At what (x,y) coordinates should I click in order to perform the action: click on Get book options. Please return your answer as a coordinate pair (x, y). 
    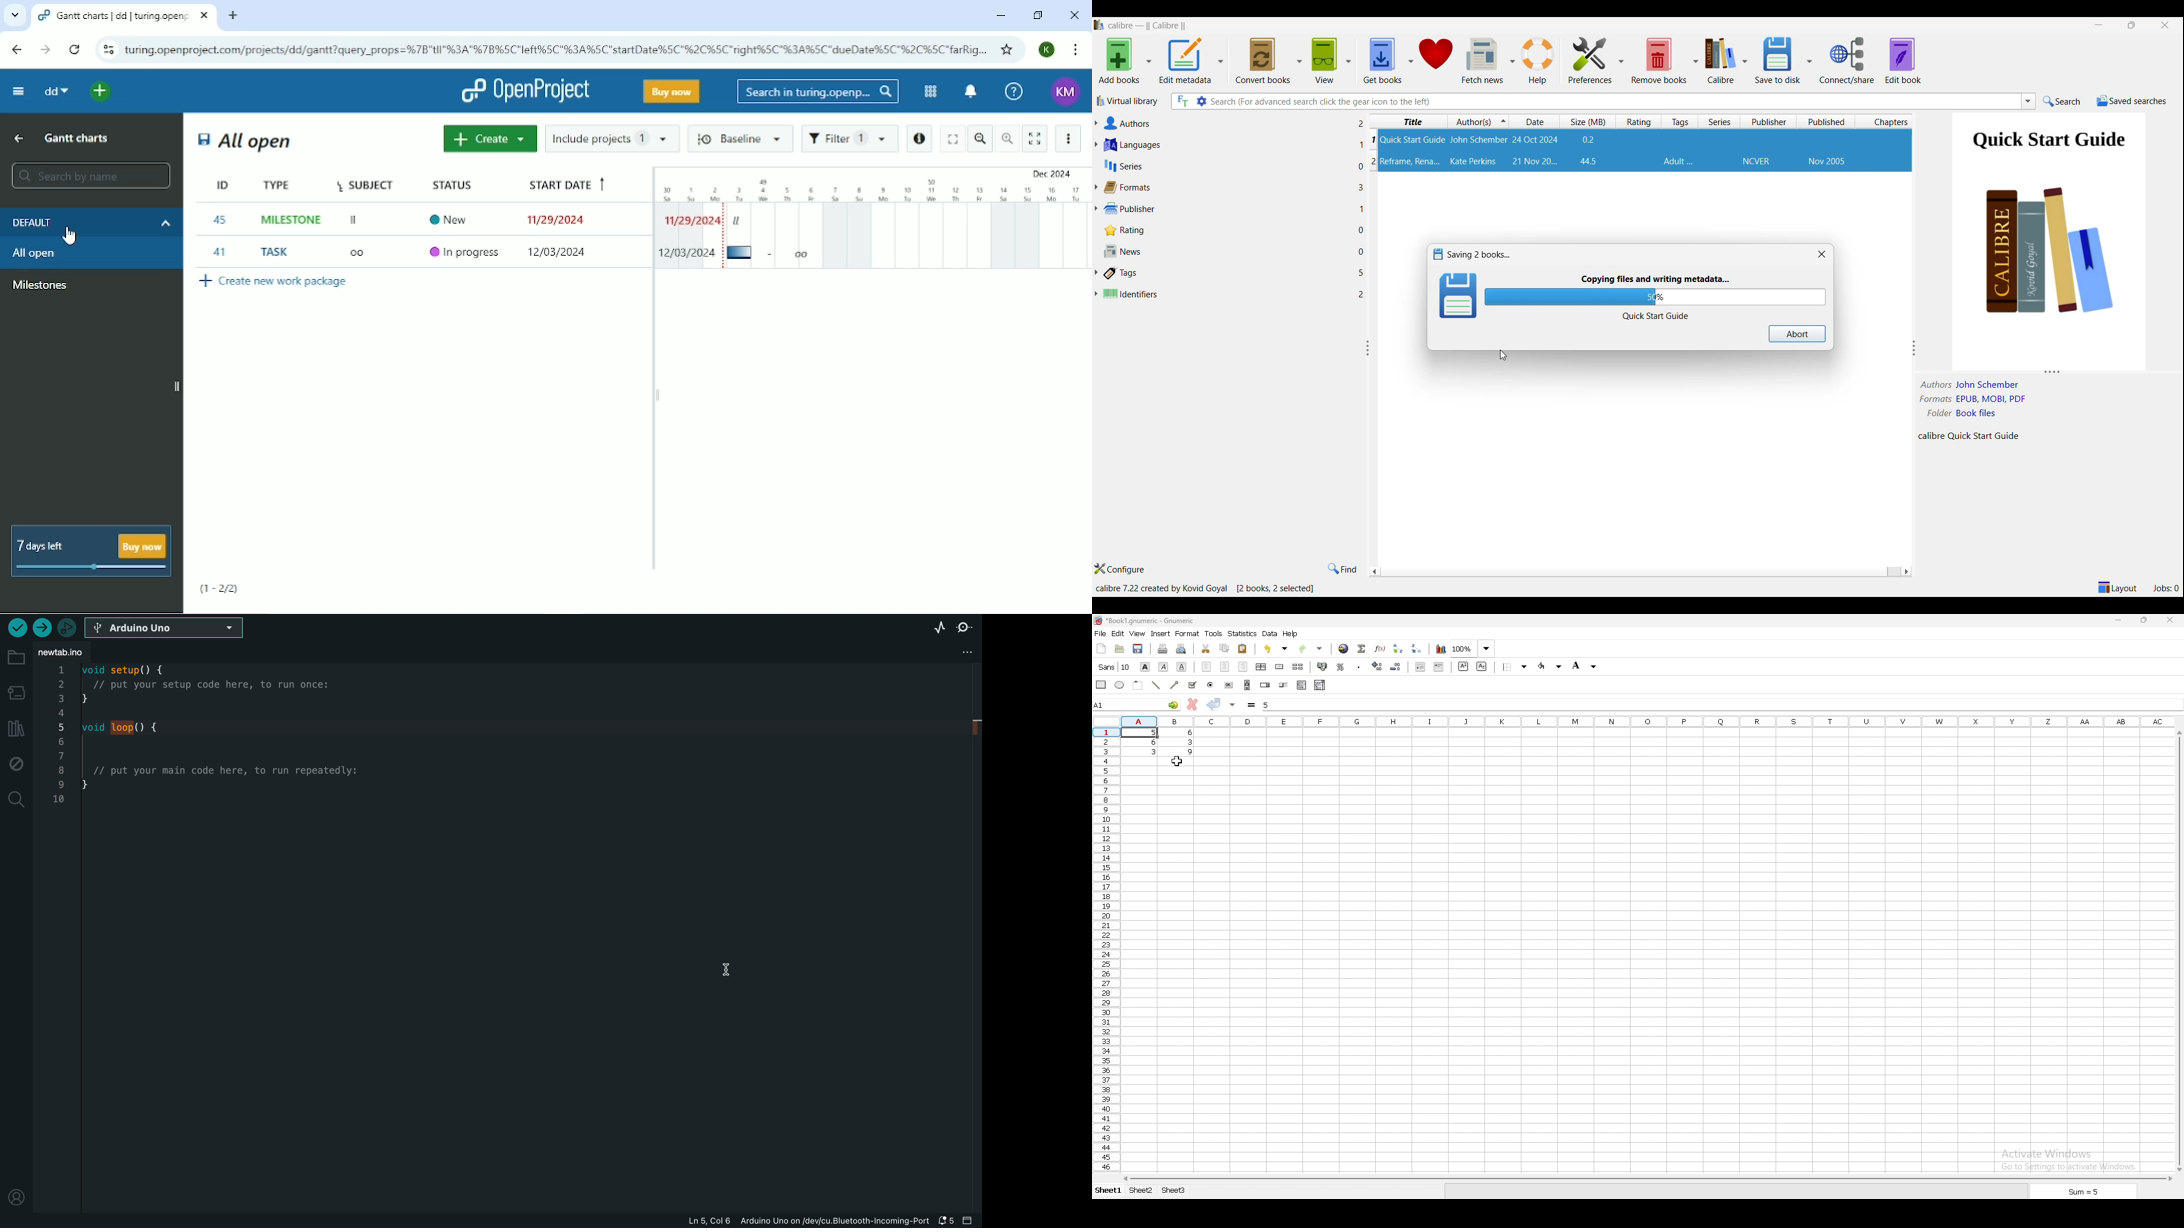
    Looking at the image, I should click on (1389, 61).